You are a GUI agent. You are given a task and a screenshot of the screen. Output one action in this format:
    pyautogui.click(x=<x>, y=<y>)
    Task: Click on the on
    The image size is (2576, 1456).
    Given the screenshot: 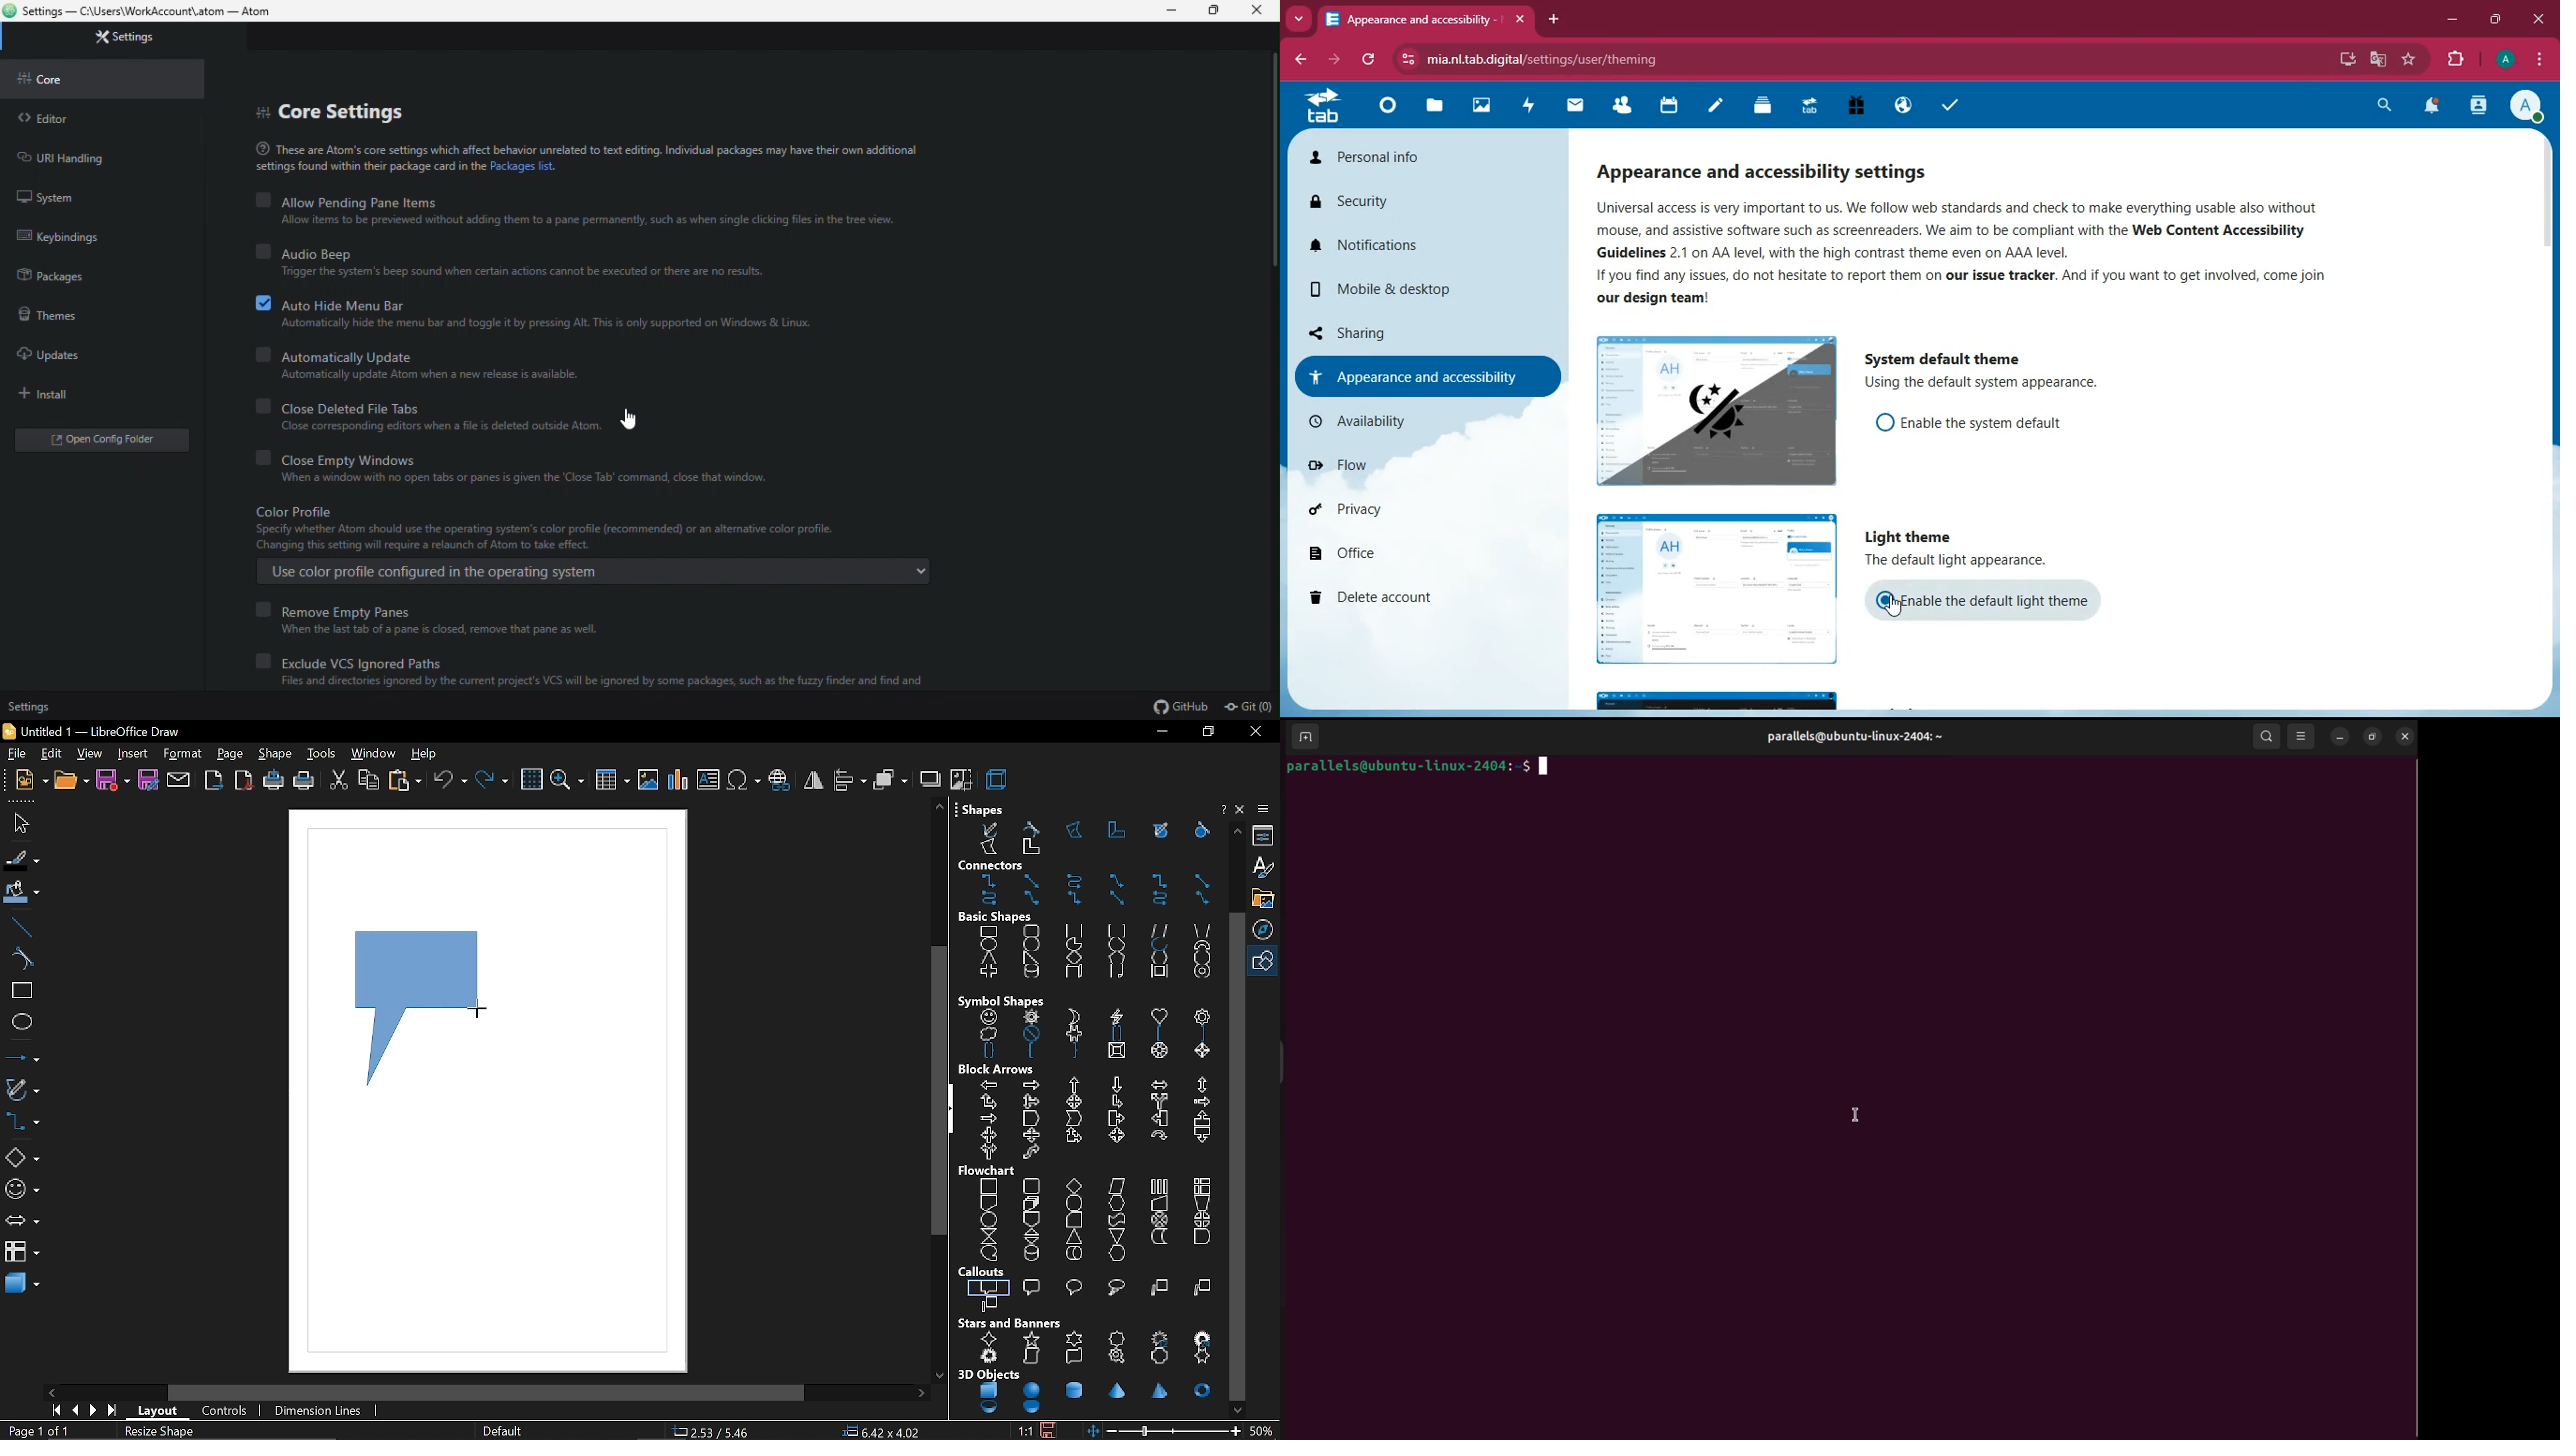 What is the action you would take?
    pyautogui.click(x=1887, y=600)
    